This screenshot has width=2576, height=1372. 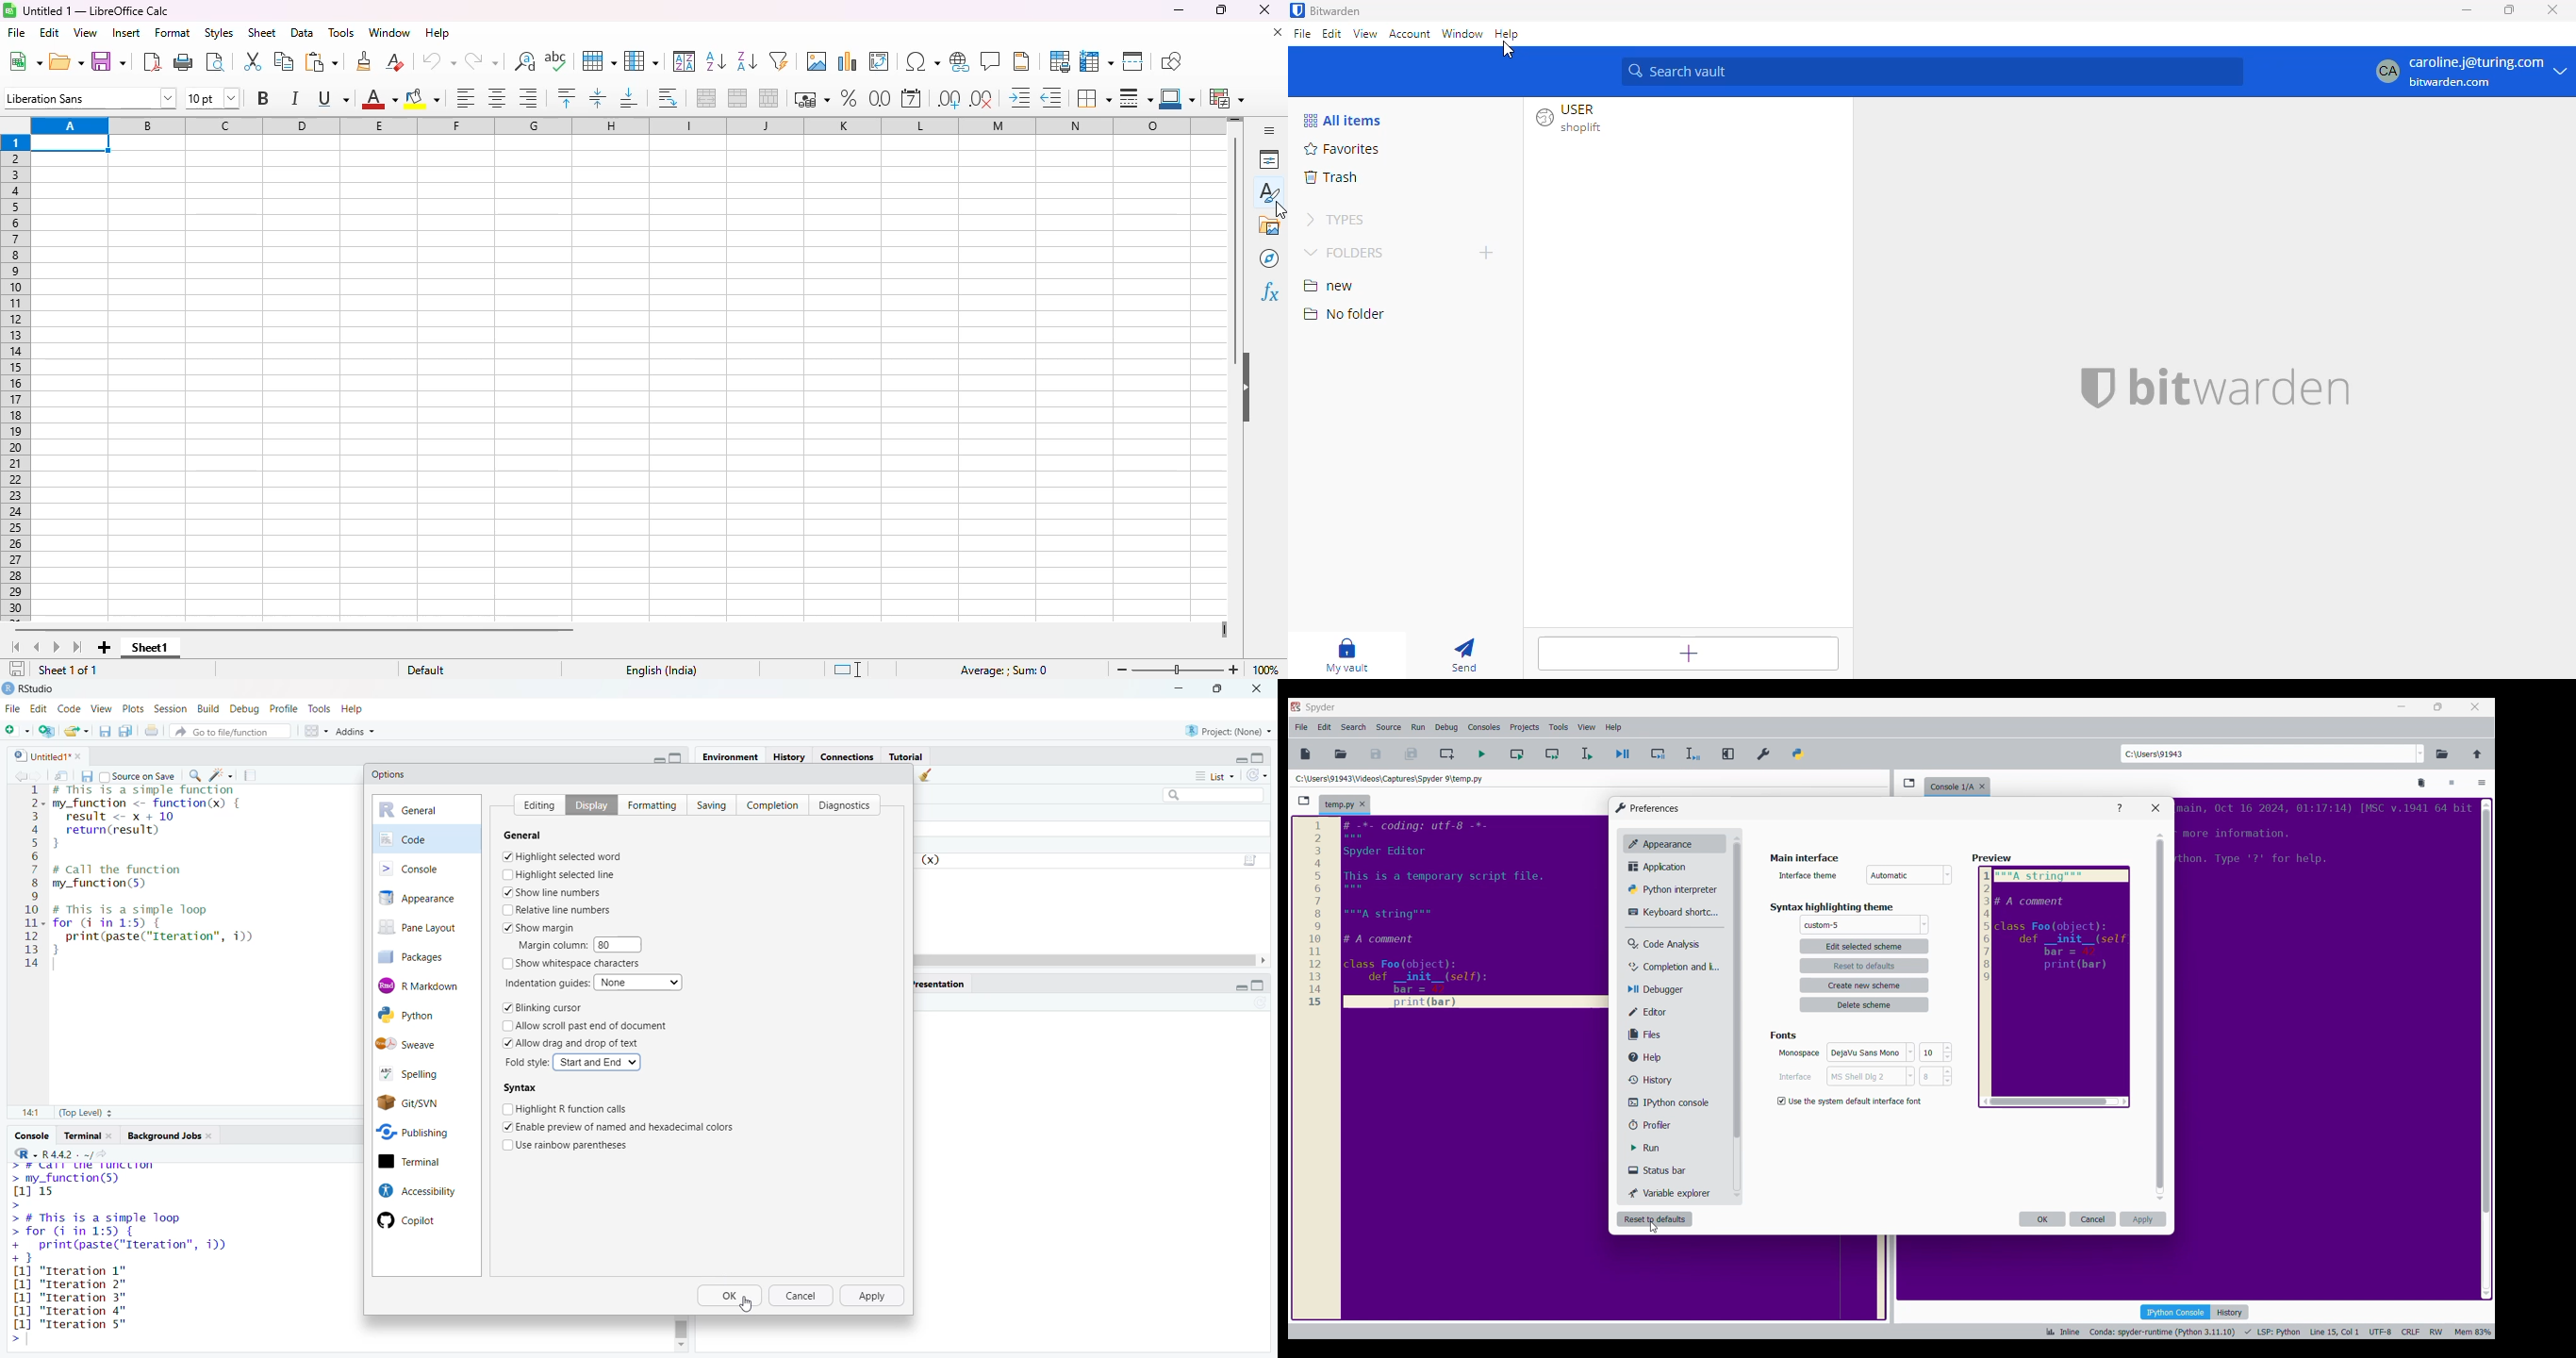 I want to click on print the current file, so click(x=153, y=730).